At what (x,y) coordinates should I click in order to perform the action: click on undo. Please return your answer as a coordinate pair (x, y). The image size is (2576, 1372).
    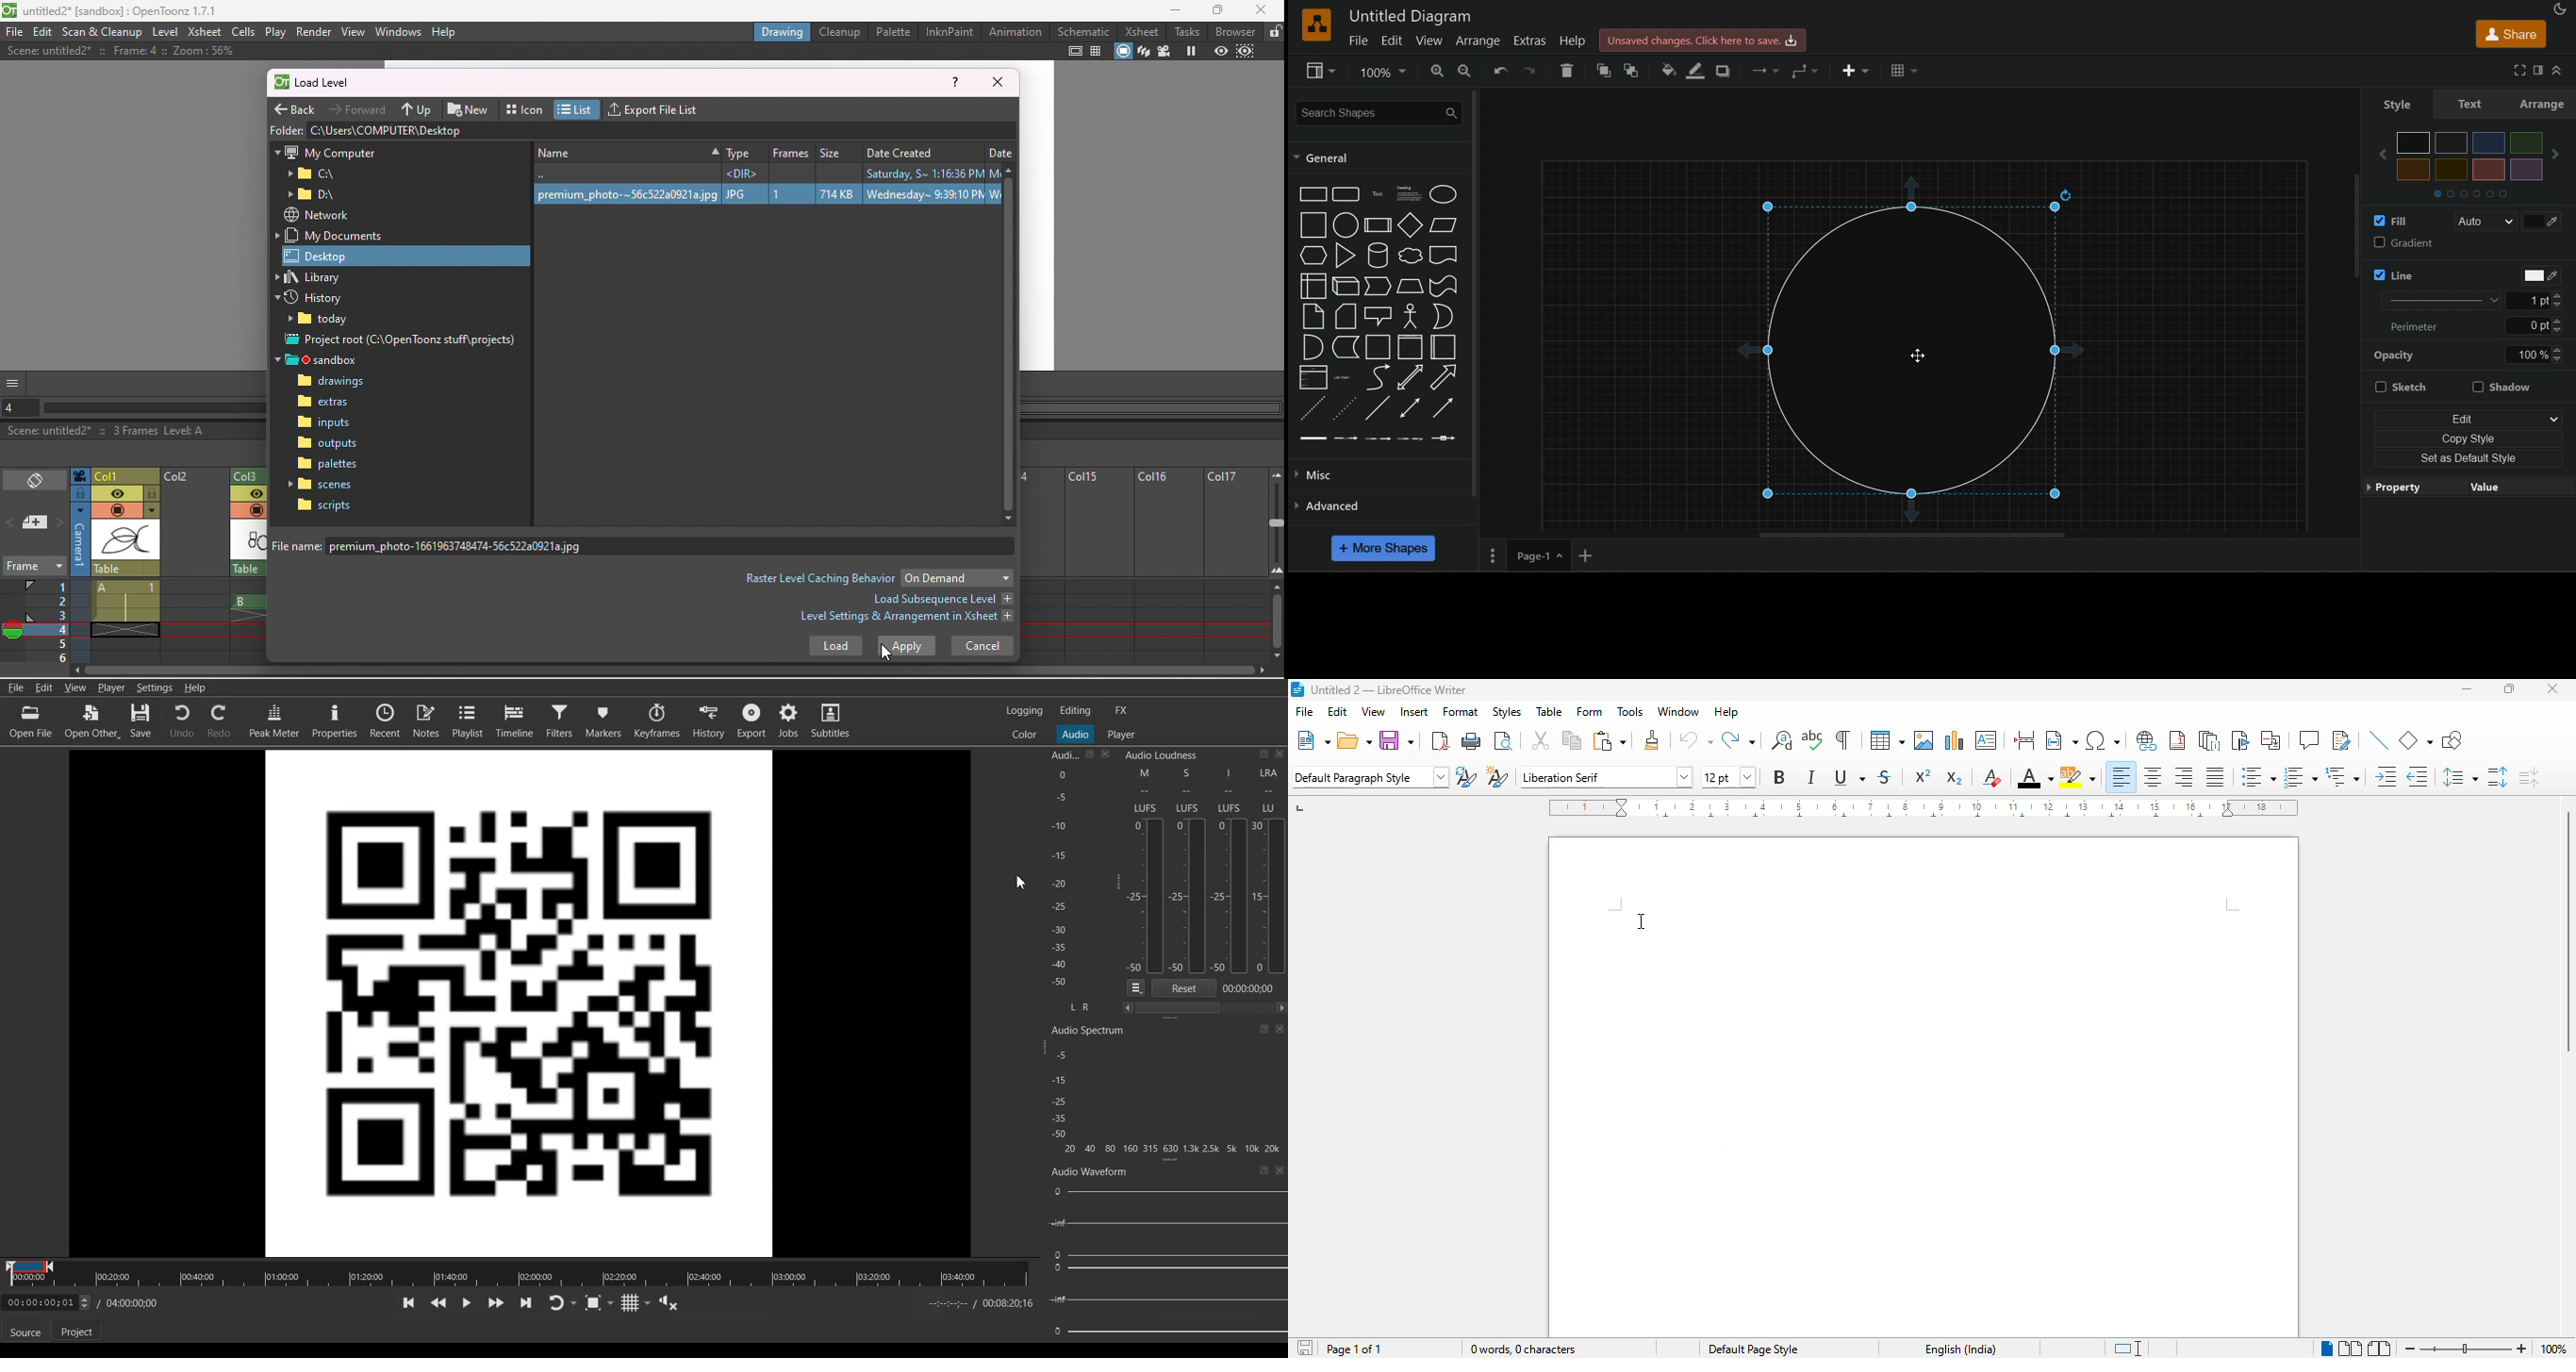
    Looking at the image, I should click on (1696, 740).